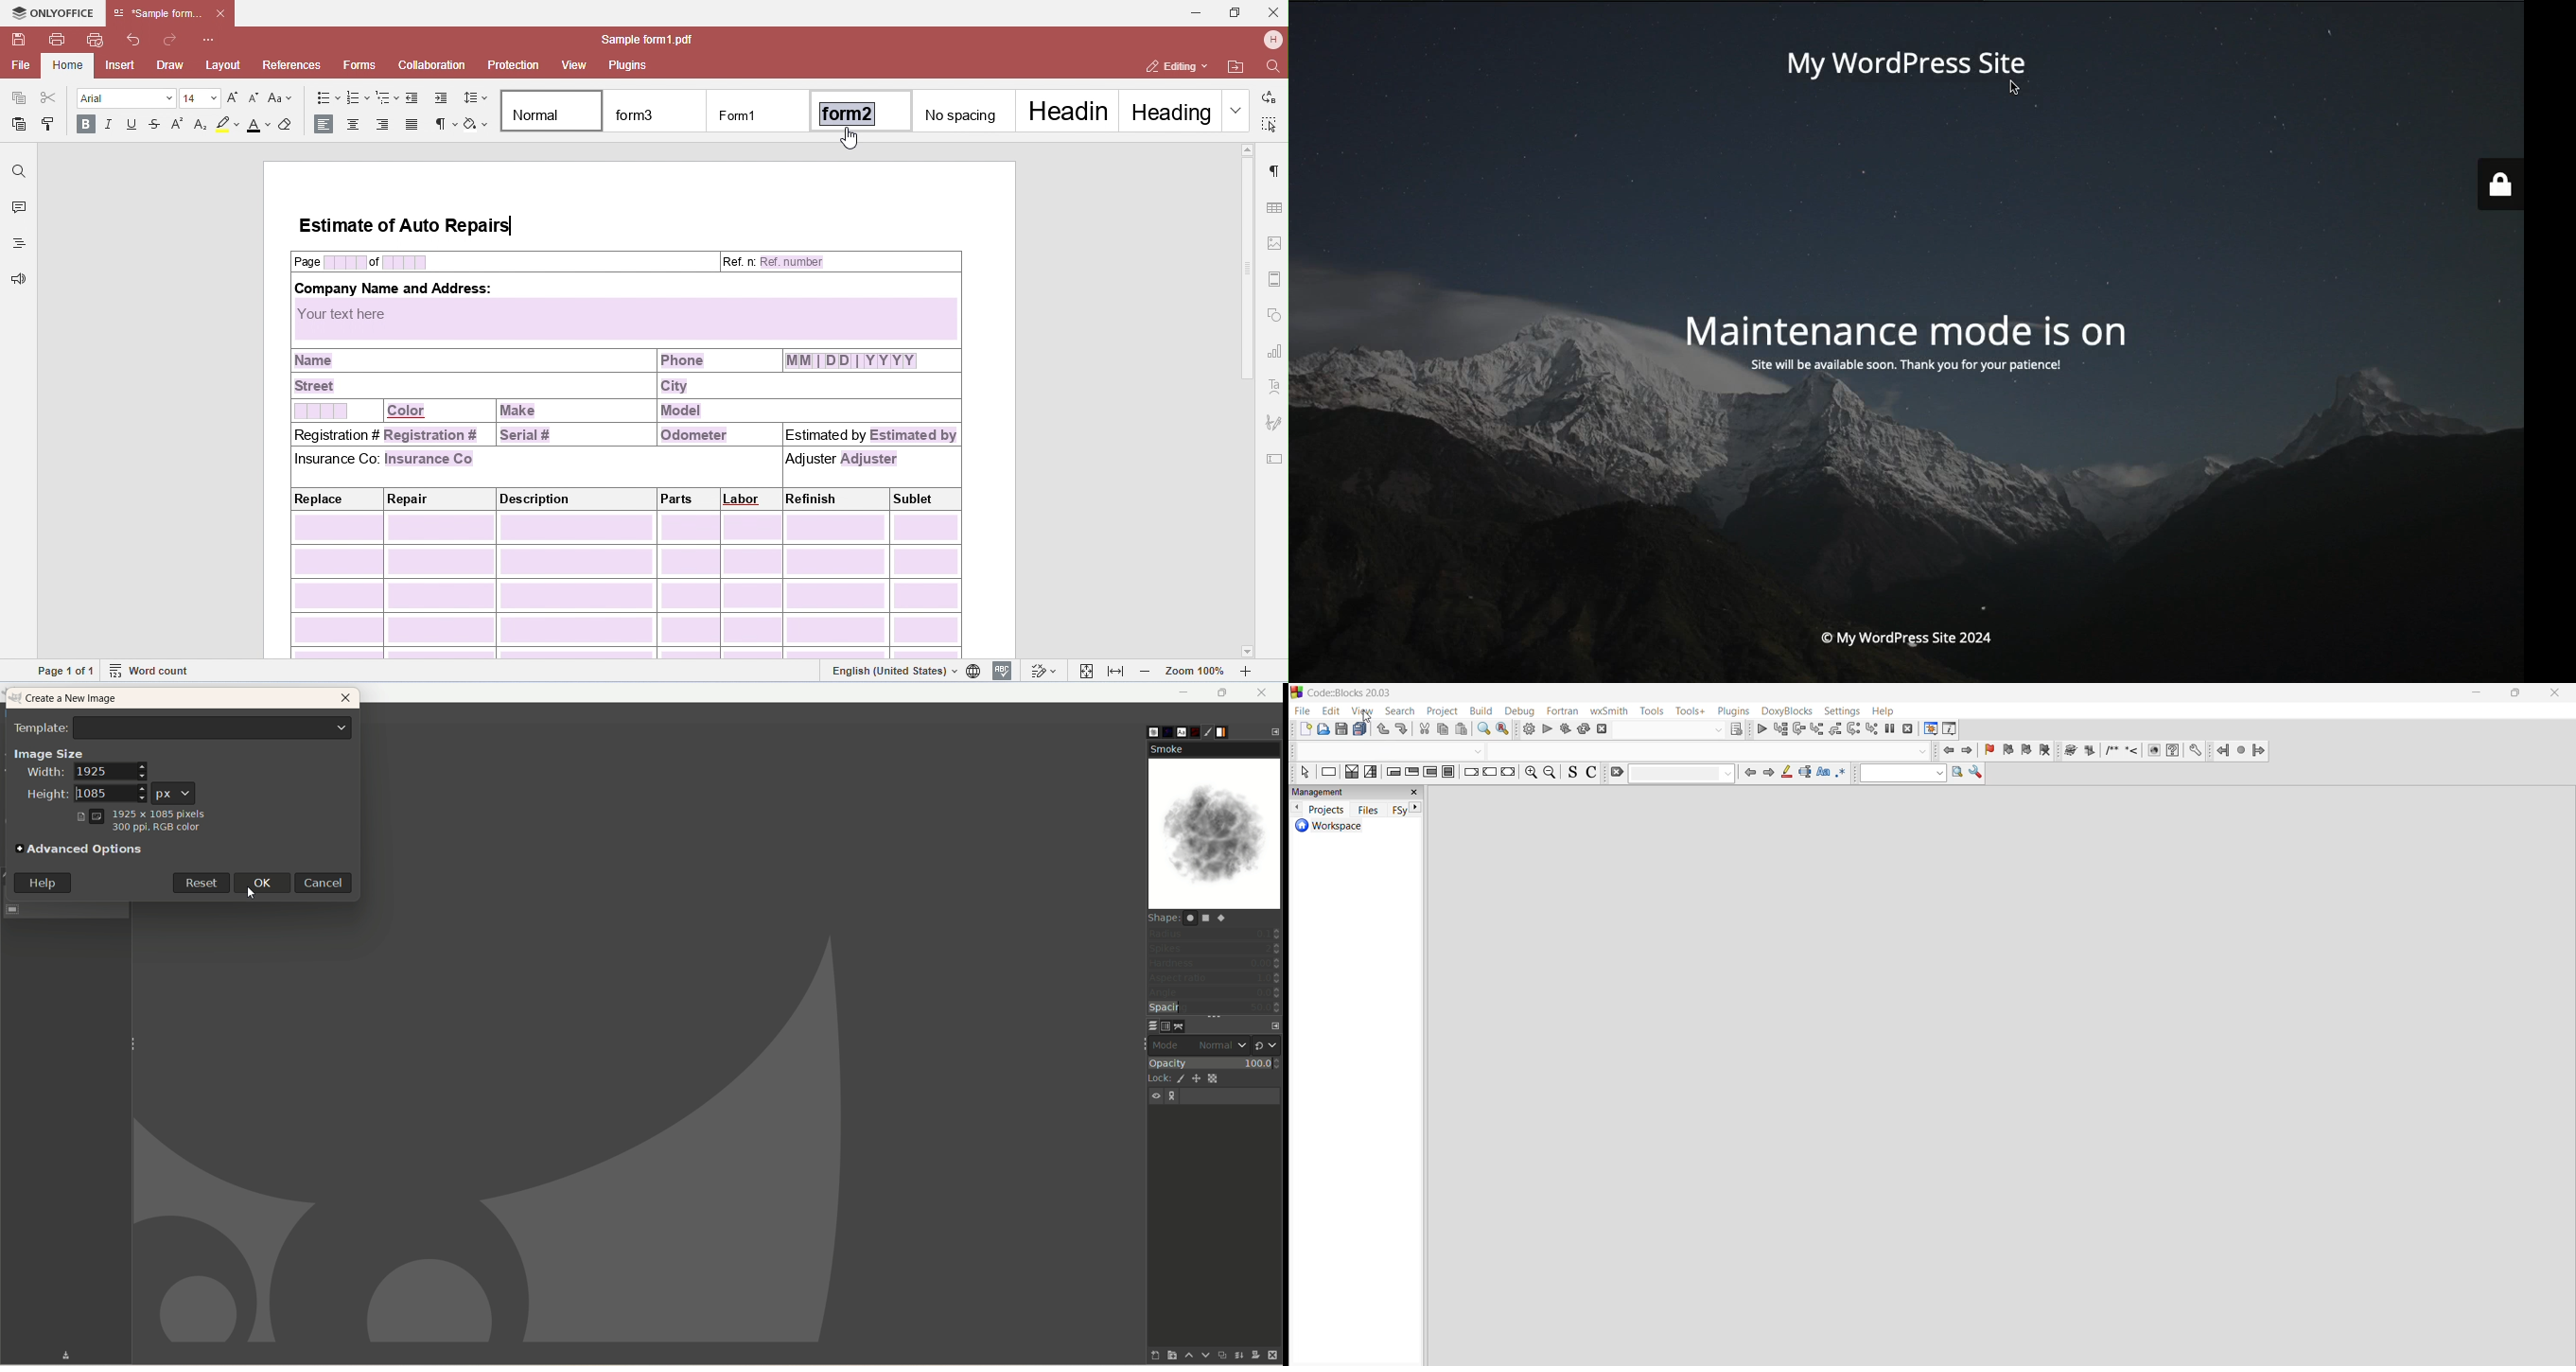 The height and width of the screenshot is (1372, 2576). What do you see at coordinates (78, 700) in the screenshot?
I see `create a new image` at bounding box center [78, 700].